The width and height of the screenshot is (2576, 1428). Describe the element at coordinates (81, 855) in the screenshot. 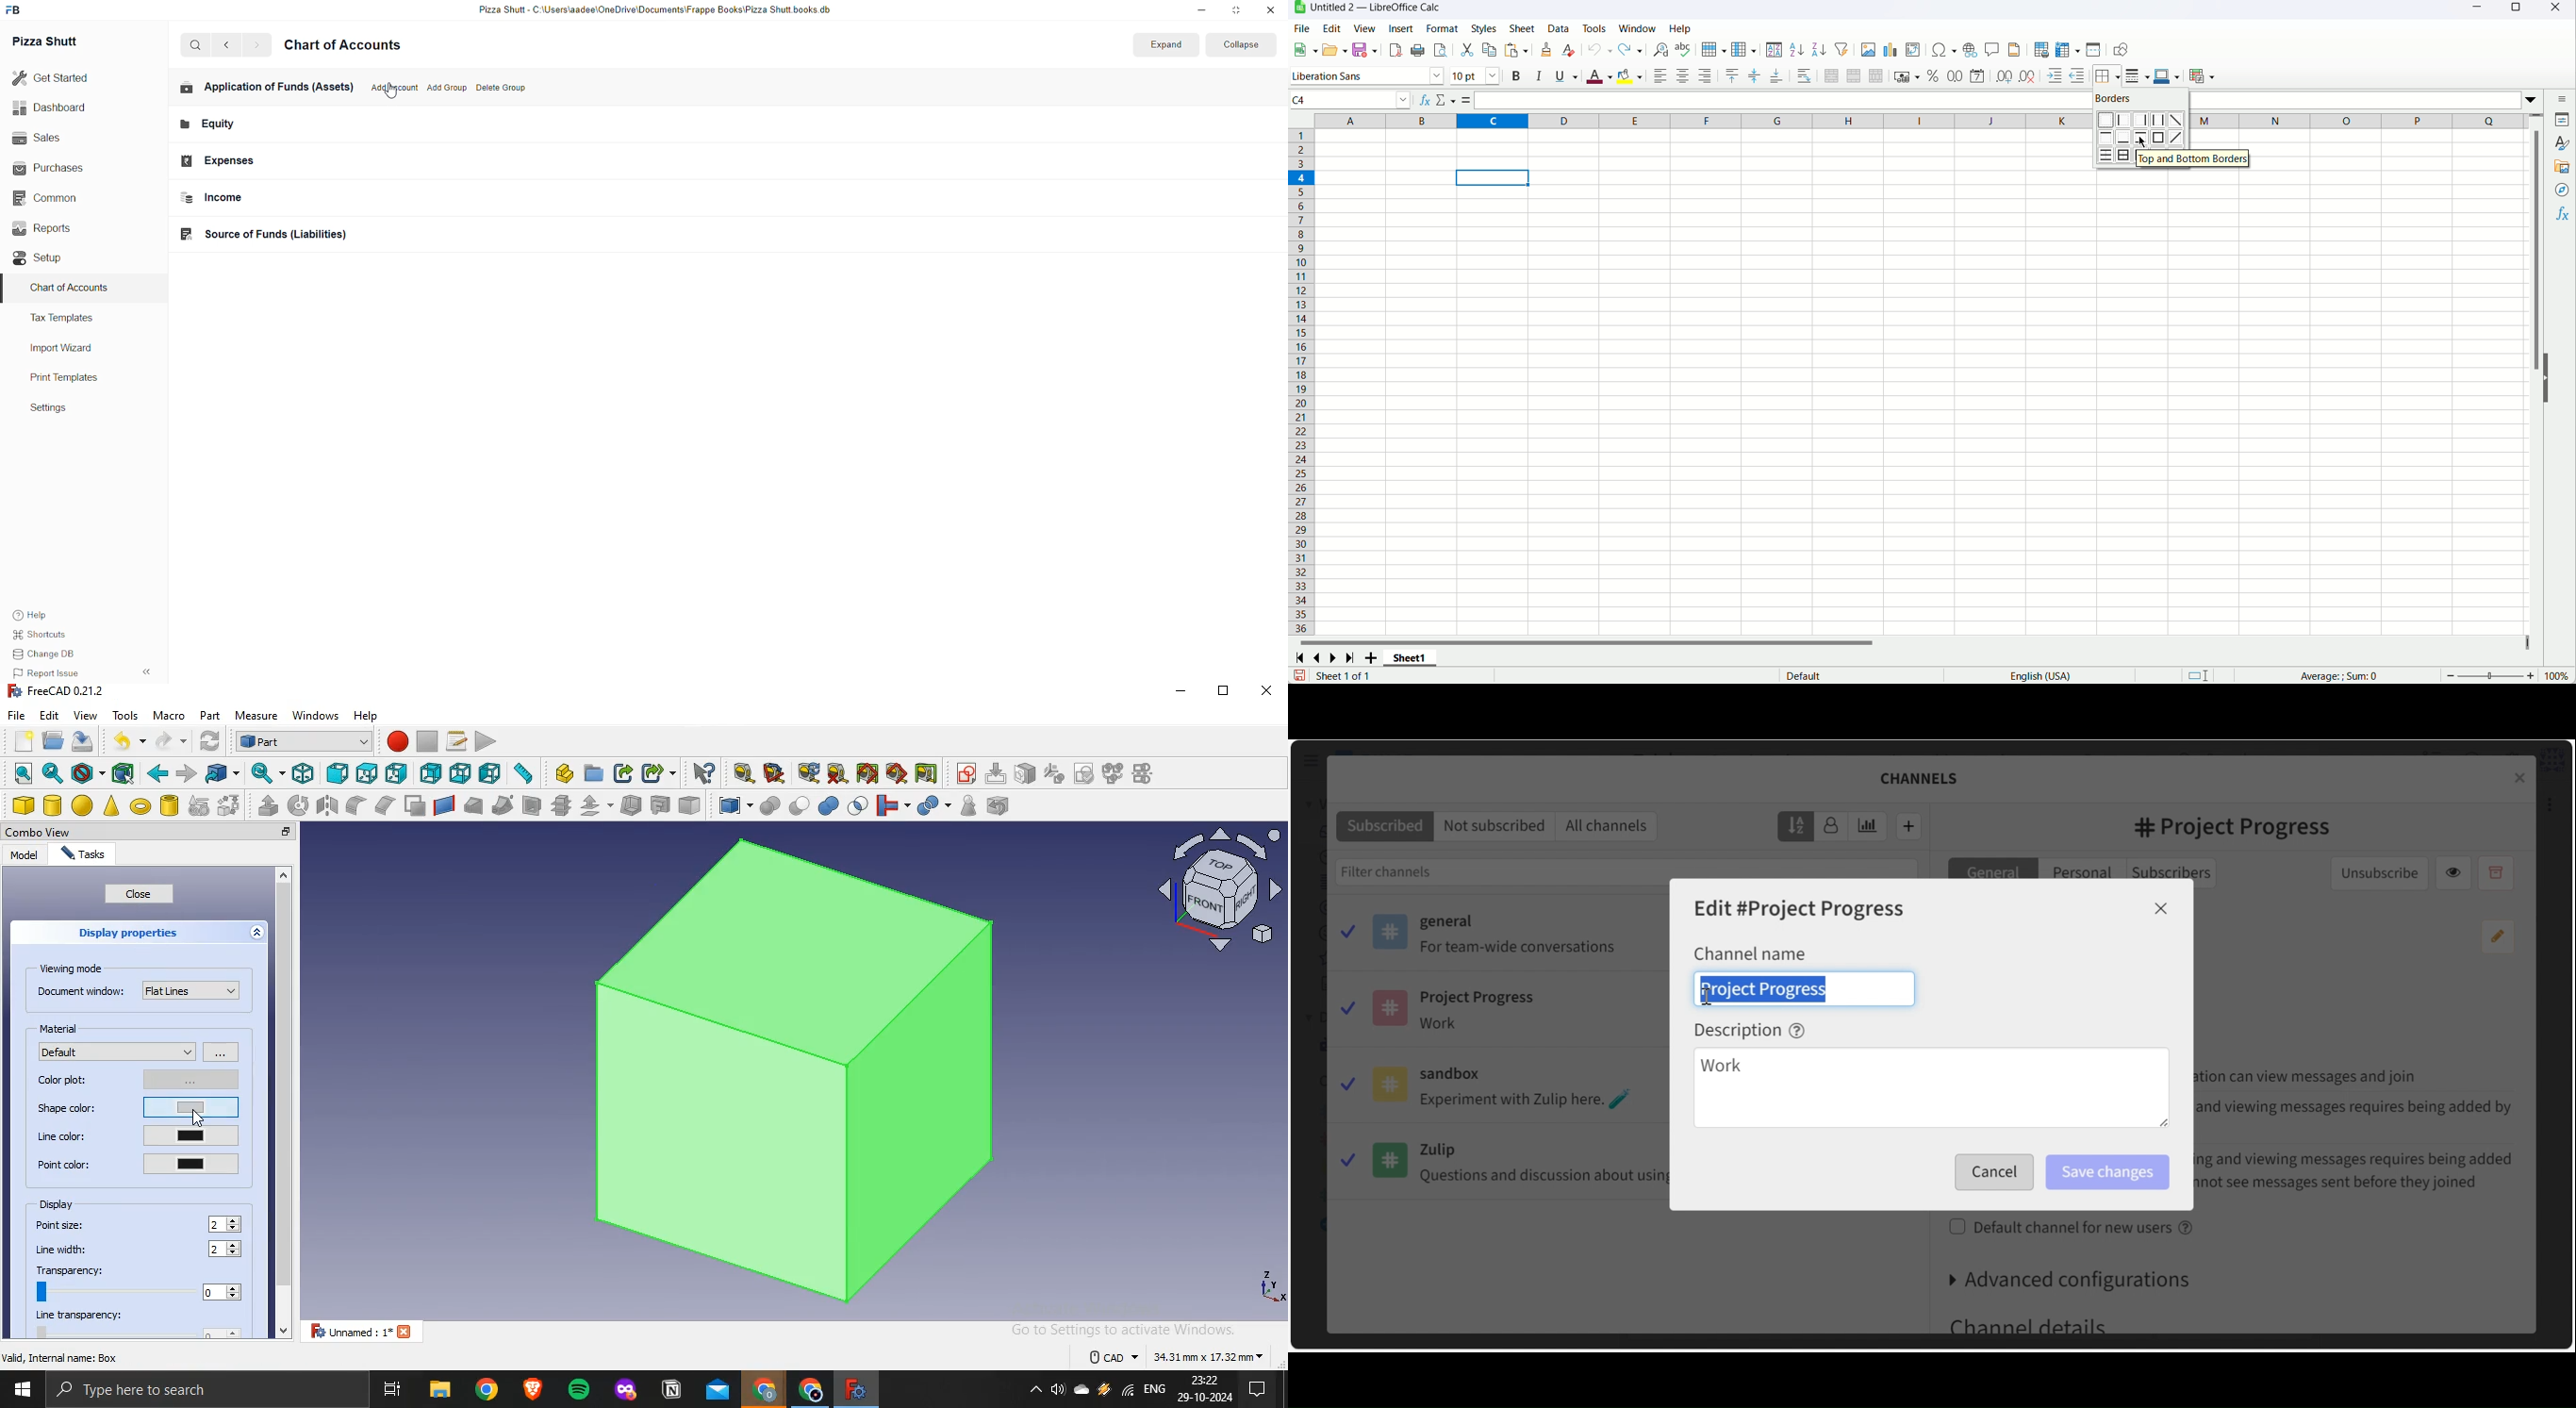

I see `tasks` at that location.